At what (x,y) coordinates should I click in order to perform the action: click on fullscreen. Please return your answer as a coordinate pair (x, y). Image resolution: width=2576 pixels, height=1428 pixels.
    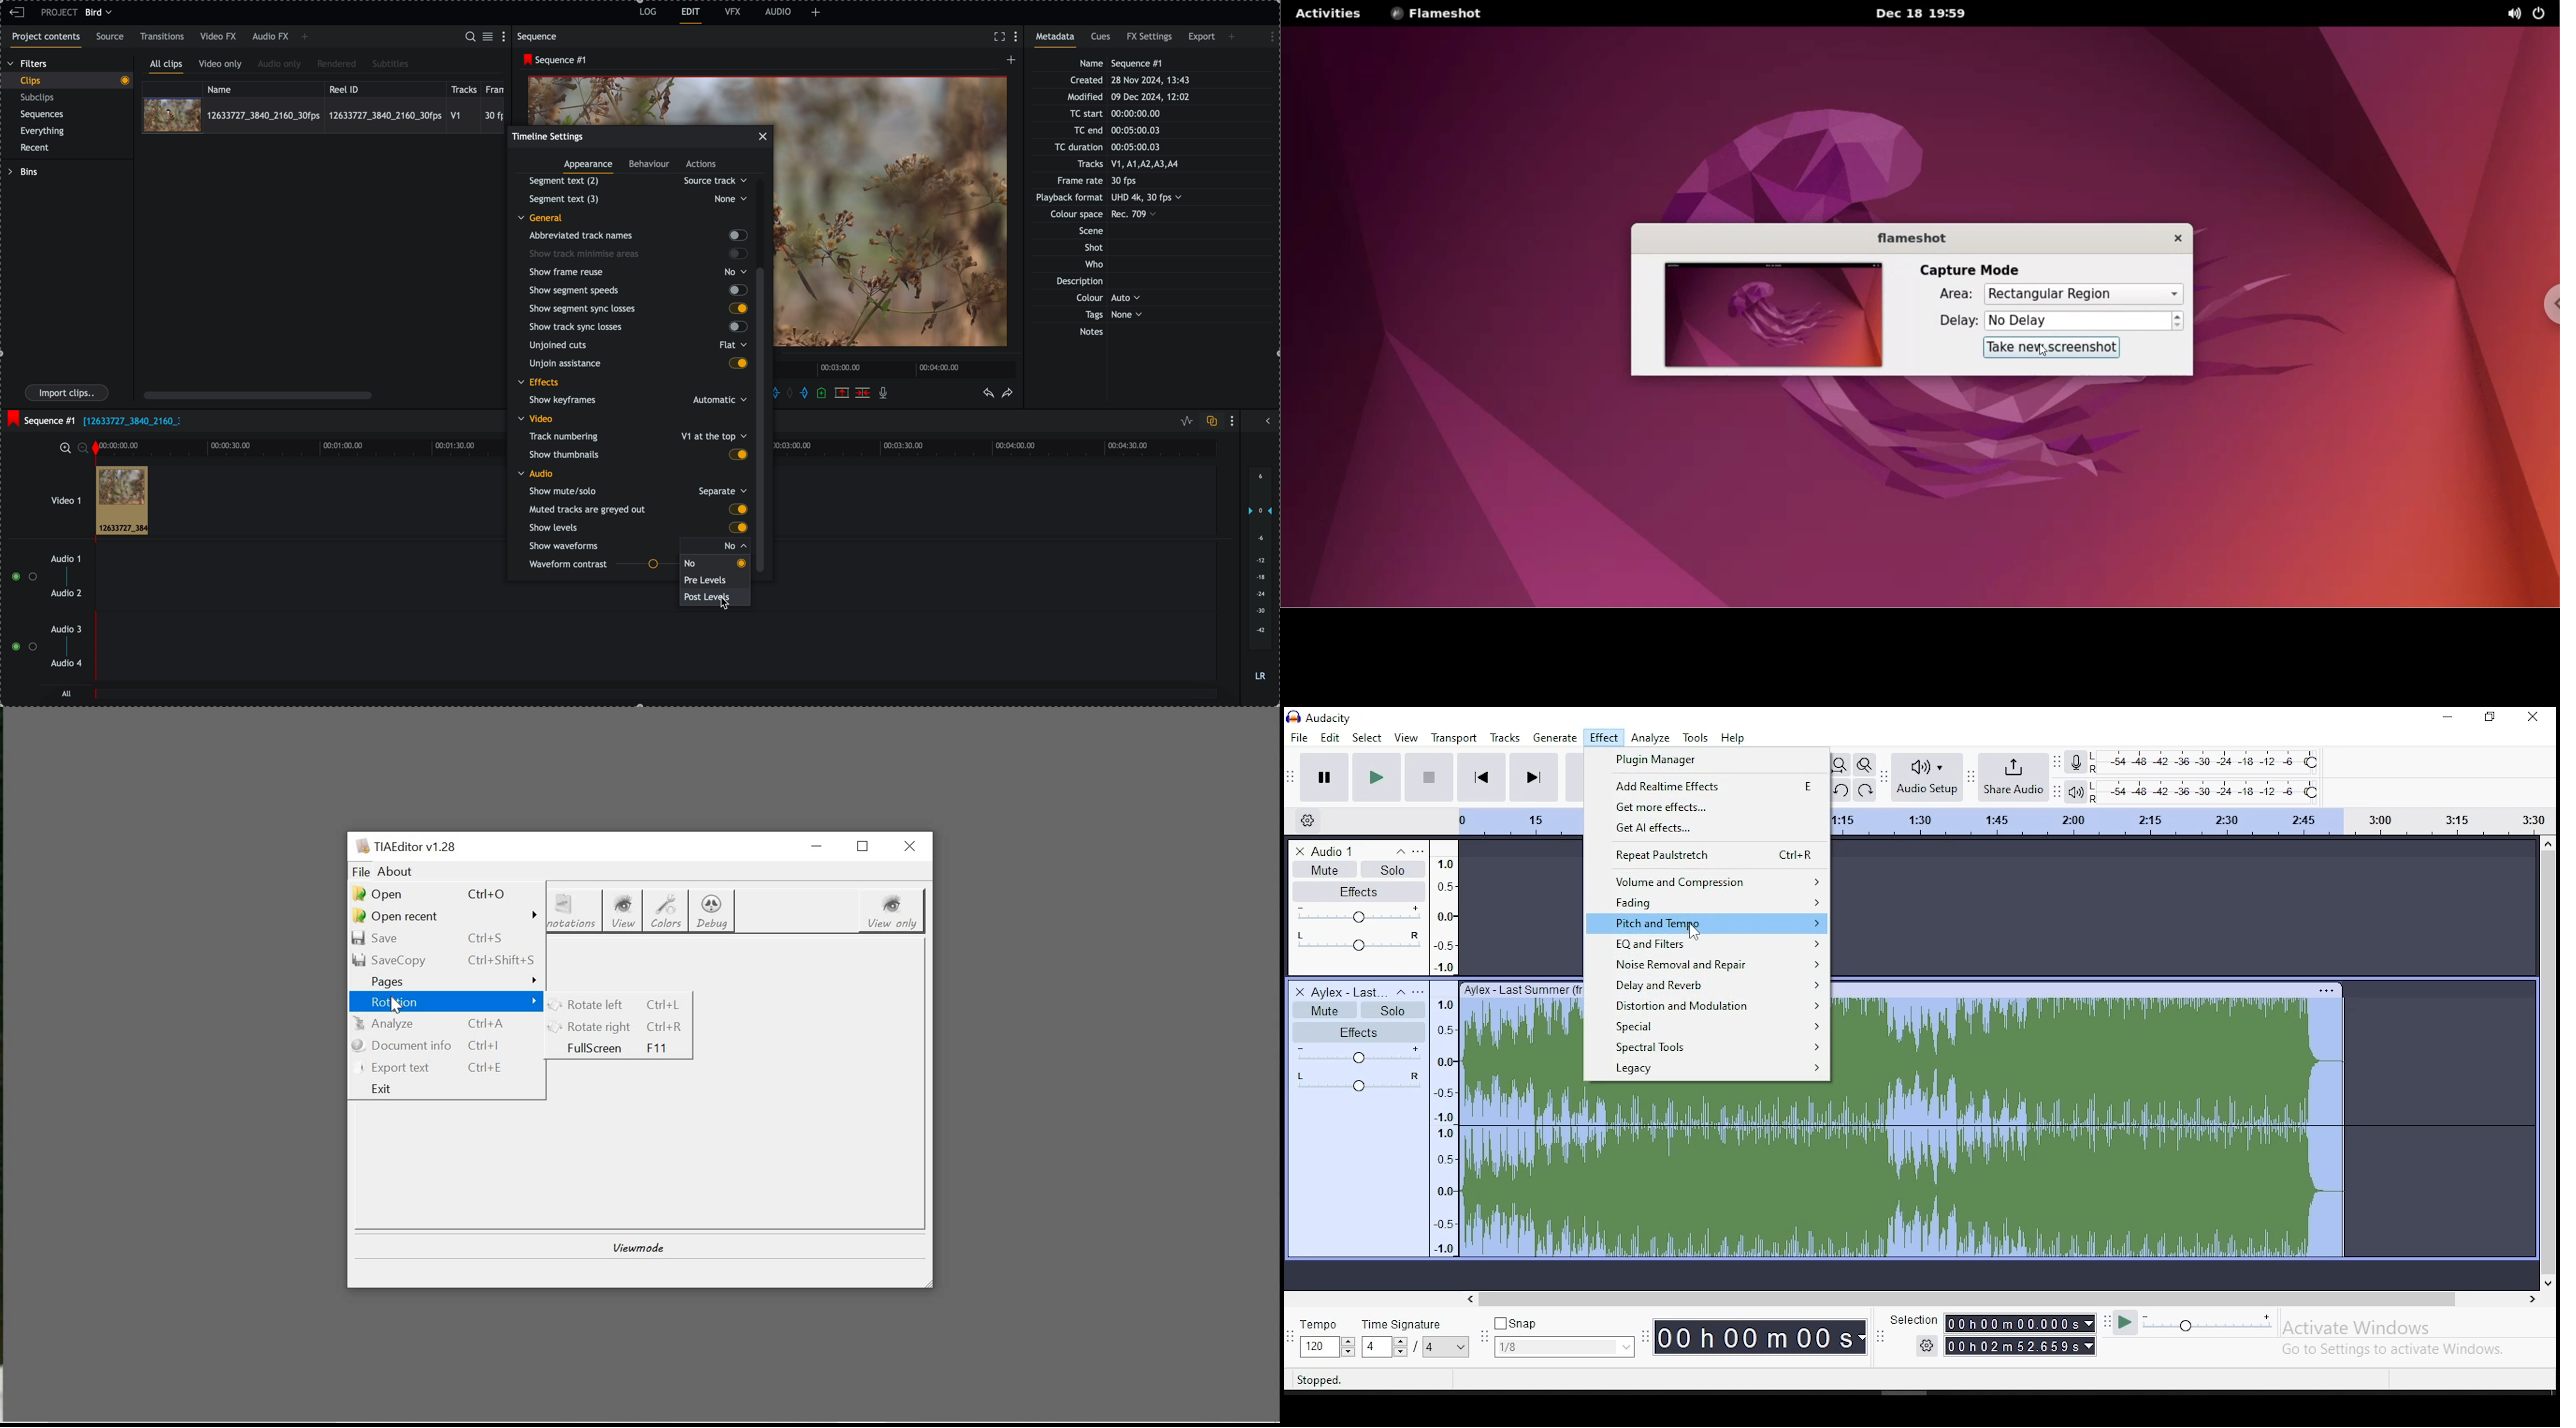
    Looking at the image, I should click on (1000, 36).